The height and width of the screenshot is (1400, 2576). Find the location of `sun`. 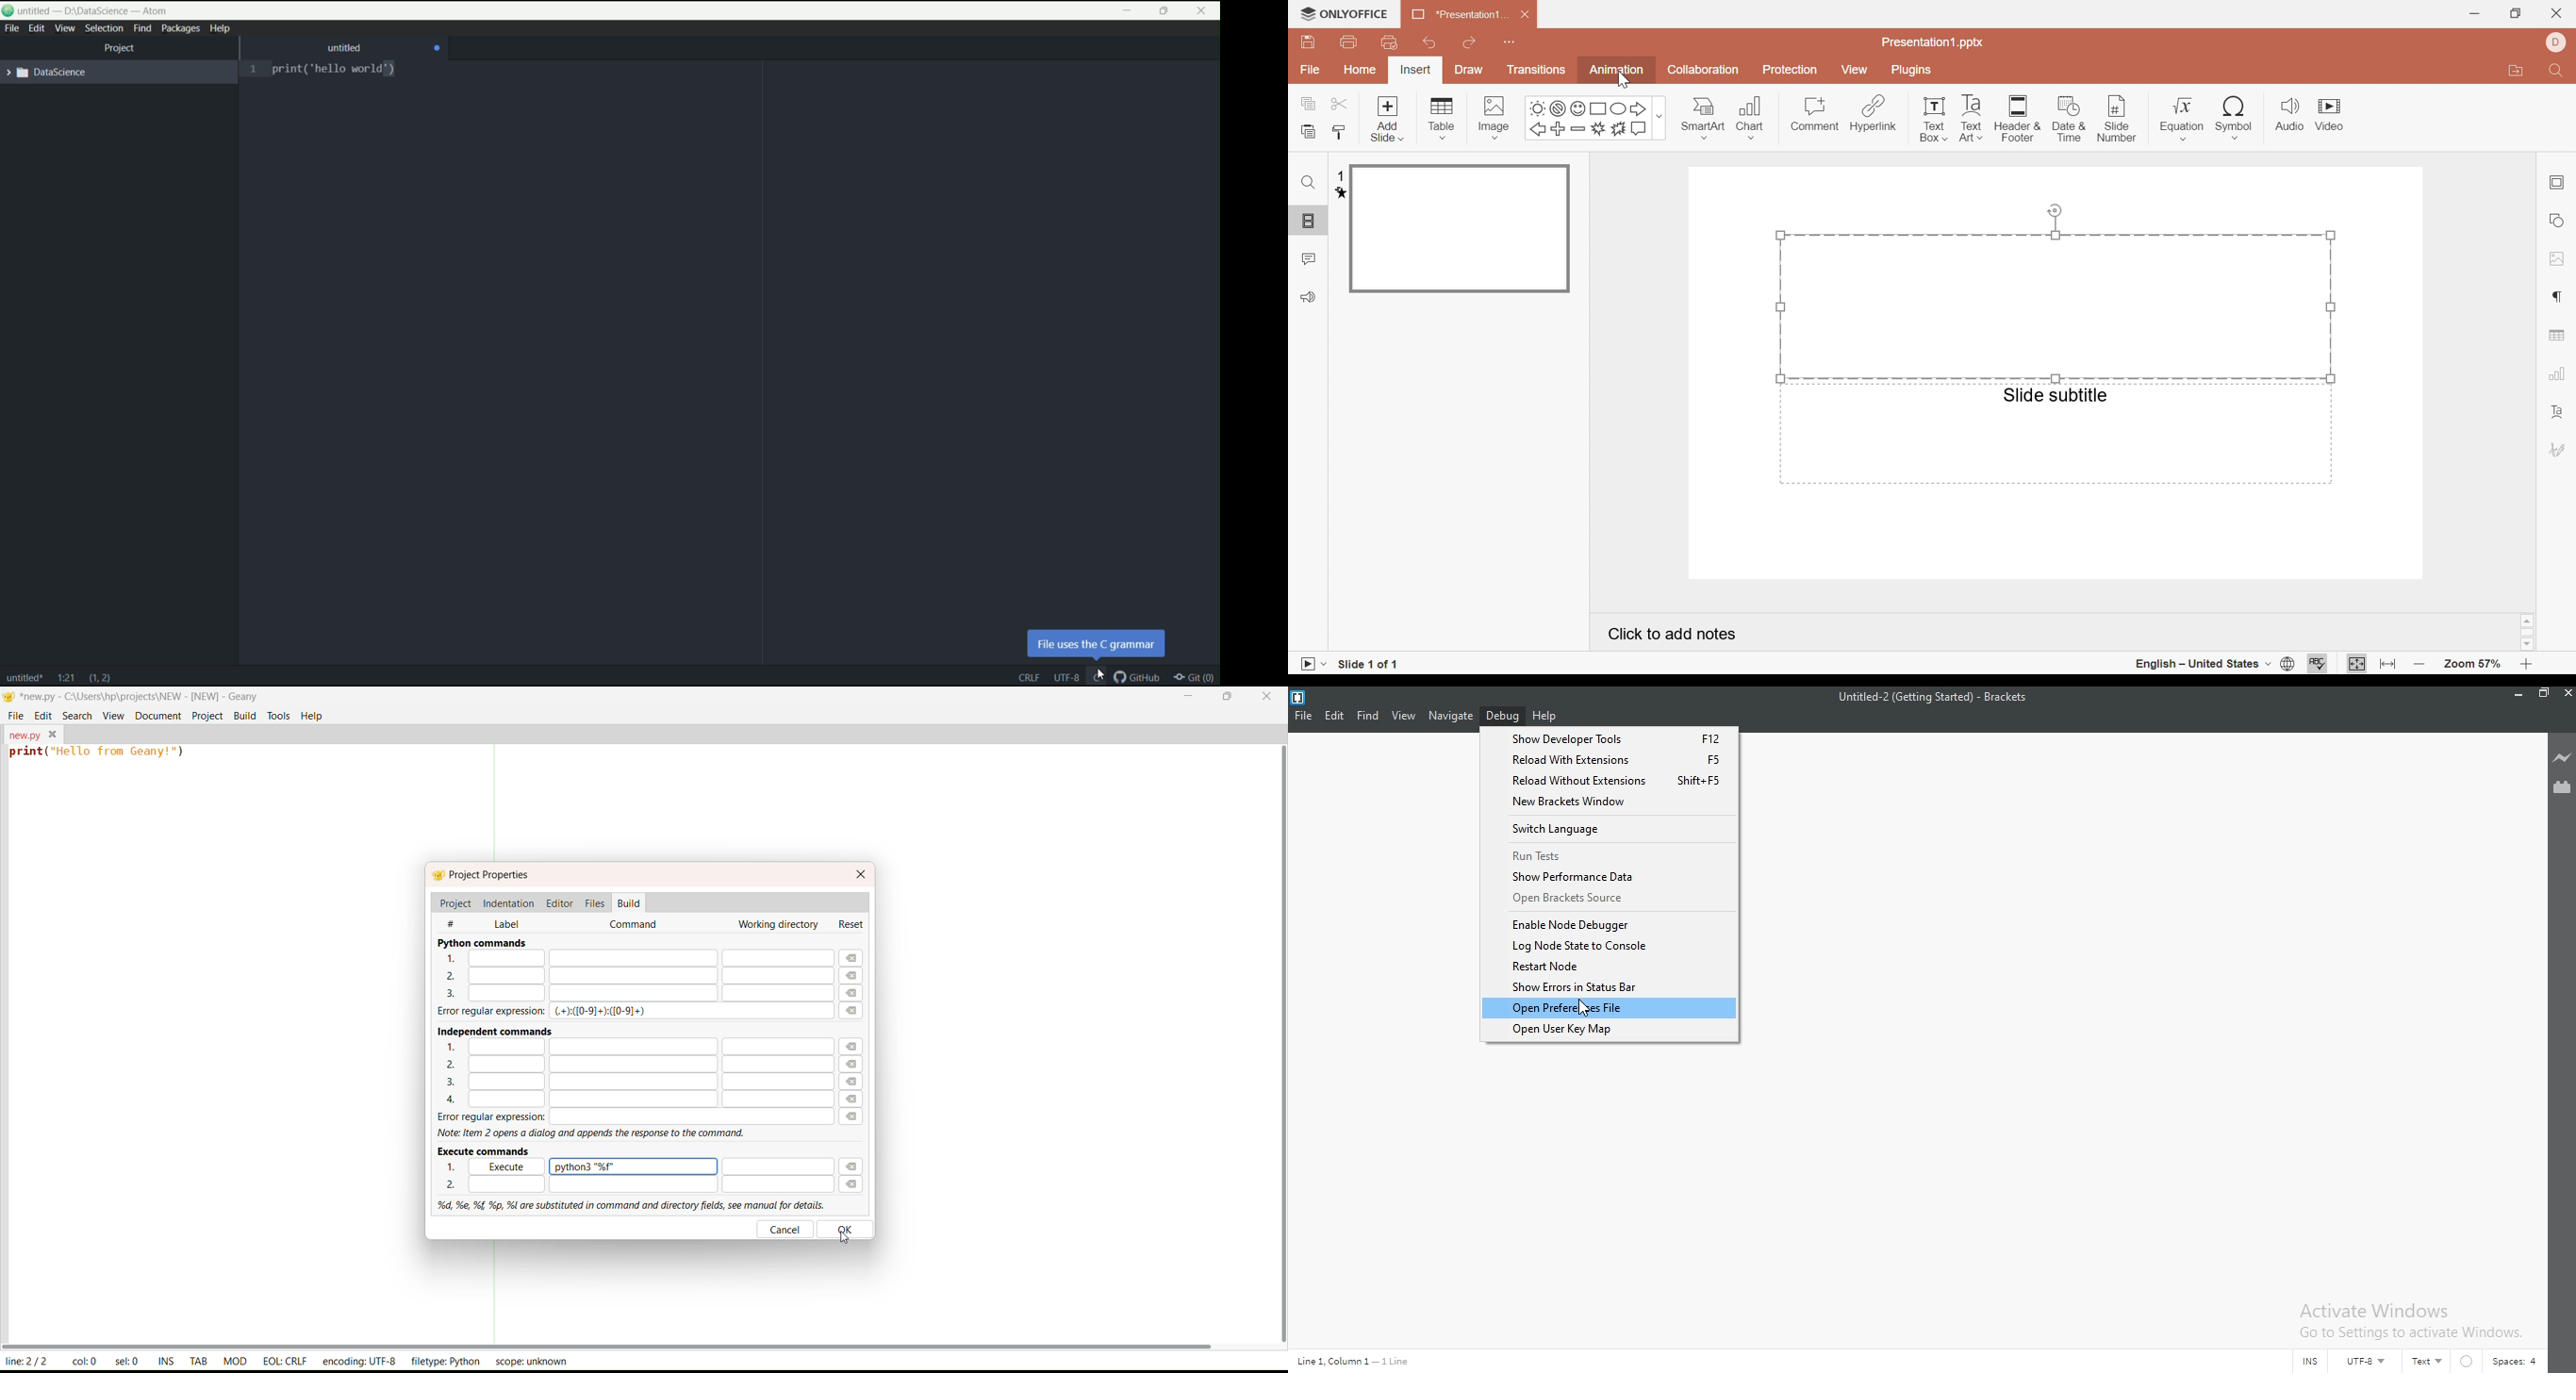

sun is located at coordinates (1534, 105).